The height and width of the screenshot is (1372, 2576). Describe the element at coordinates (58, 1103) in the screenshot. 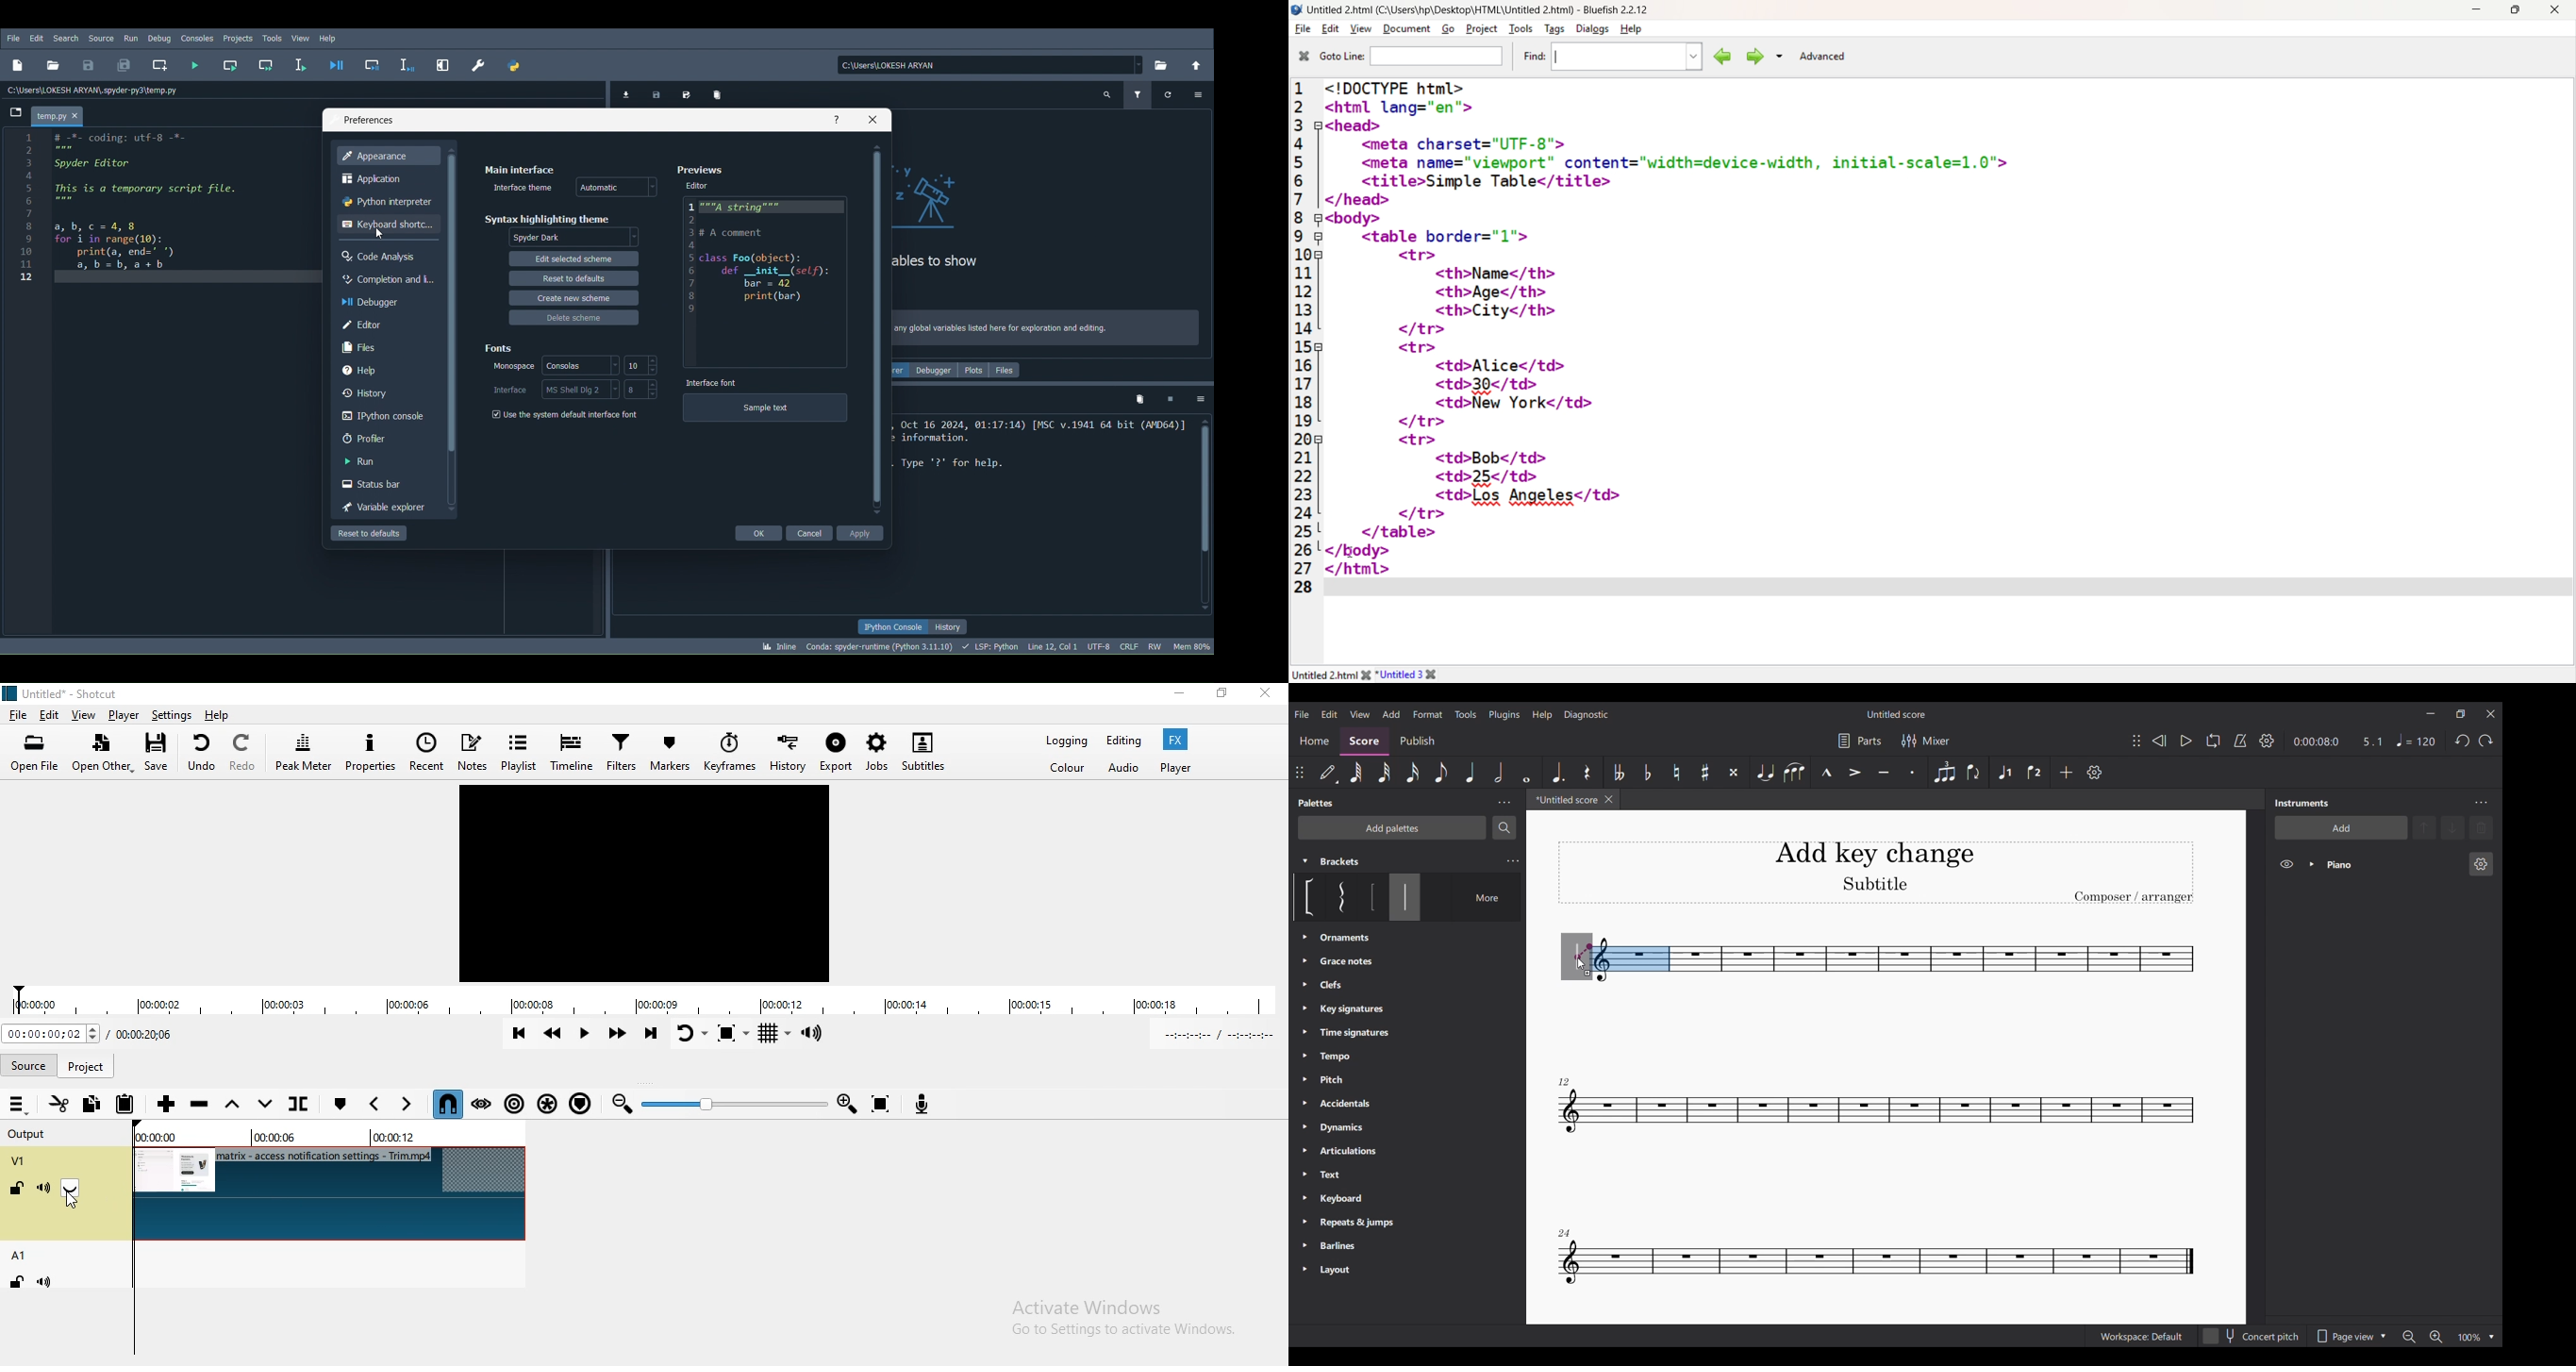

I see `Cut` at that location.